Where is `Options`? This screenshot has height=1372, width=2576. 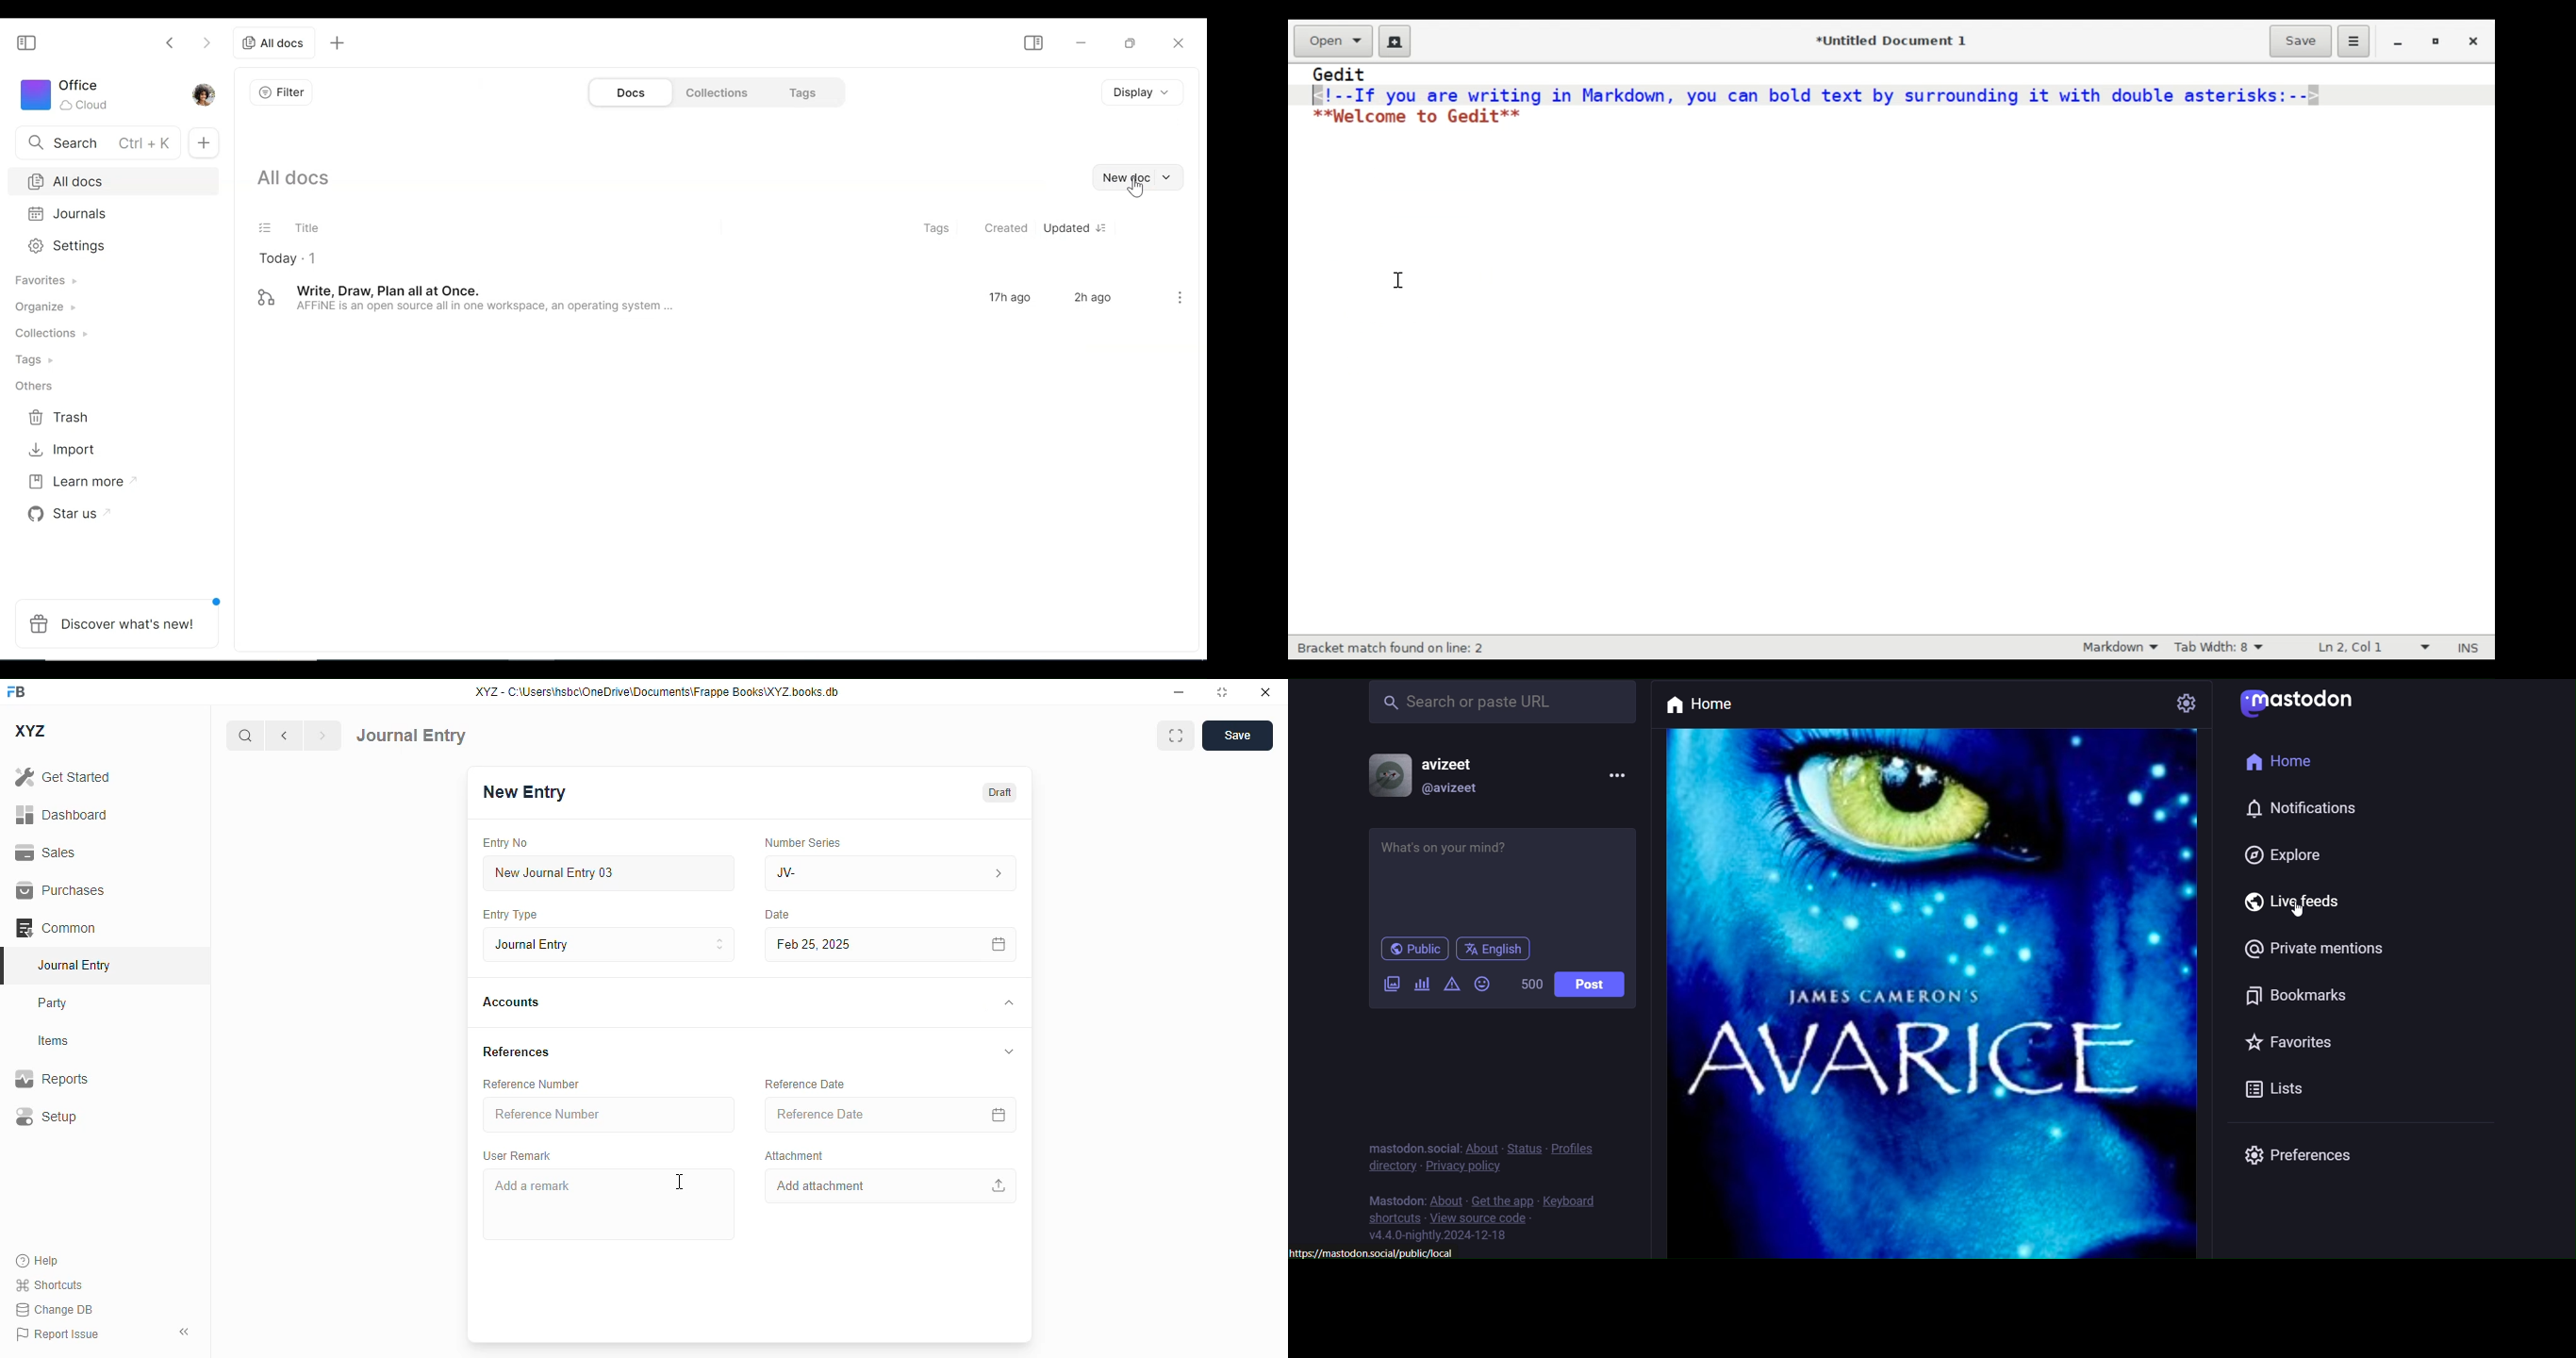 Options is located at coordinates (1177, 298).